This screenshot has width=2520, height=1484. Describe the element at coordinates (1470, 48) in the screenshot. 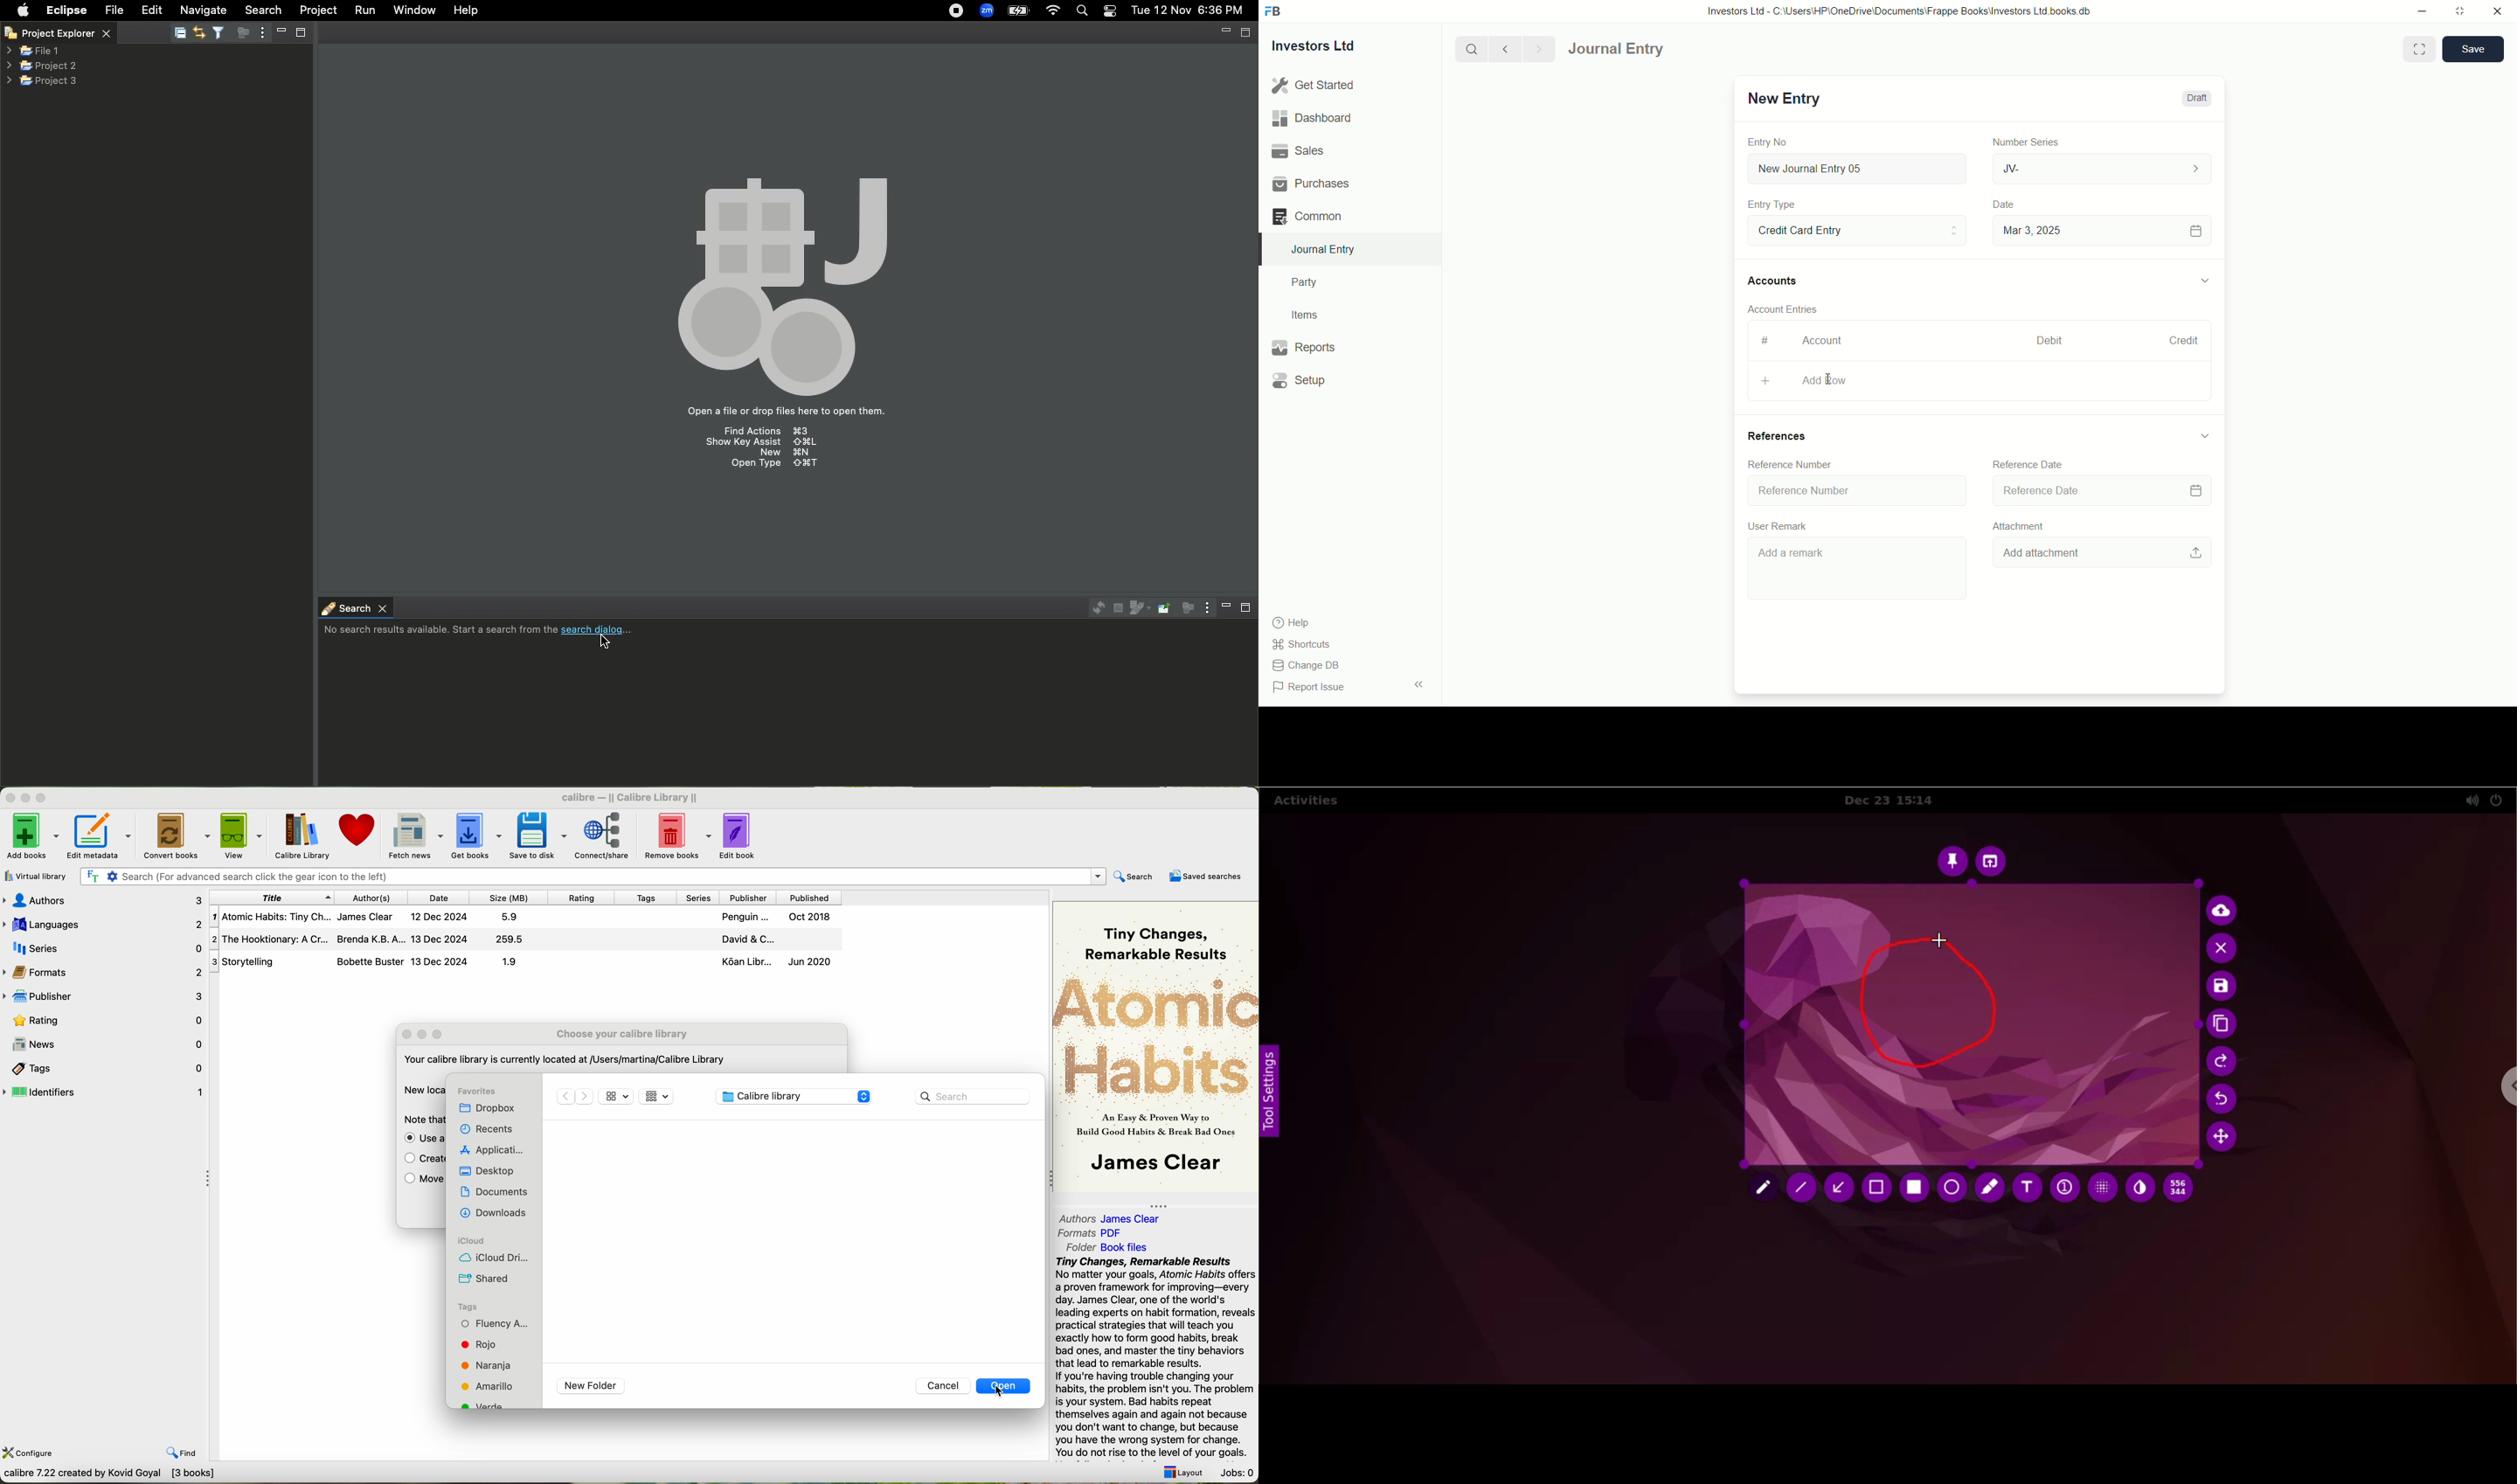

I see `search` at that location.